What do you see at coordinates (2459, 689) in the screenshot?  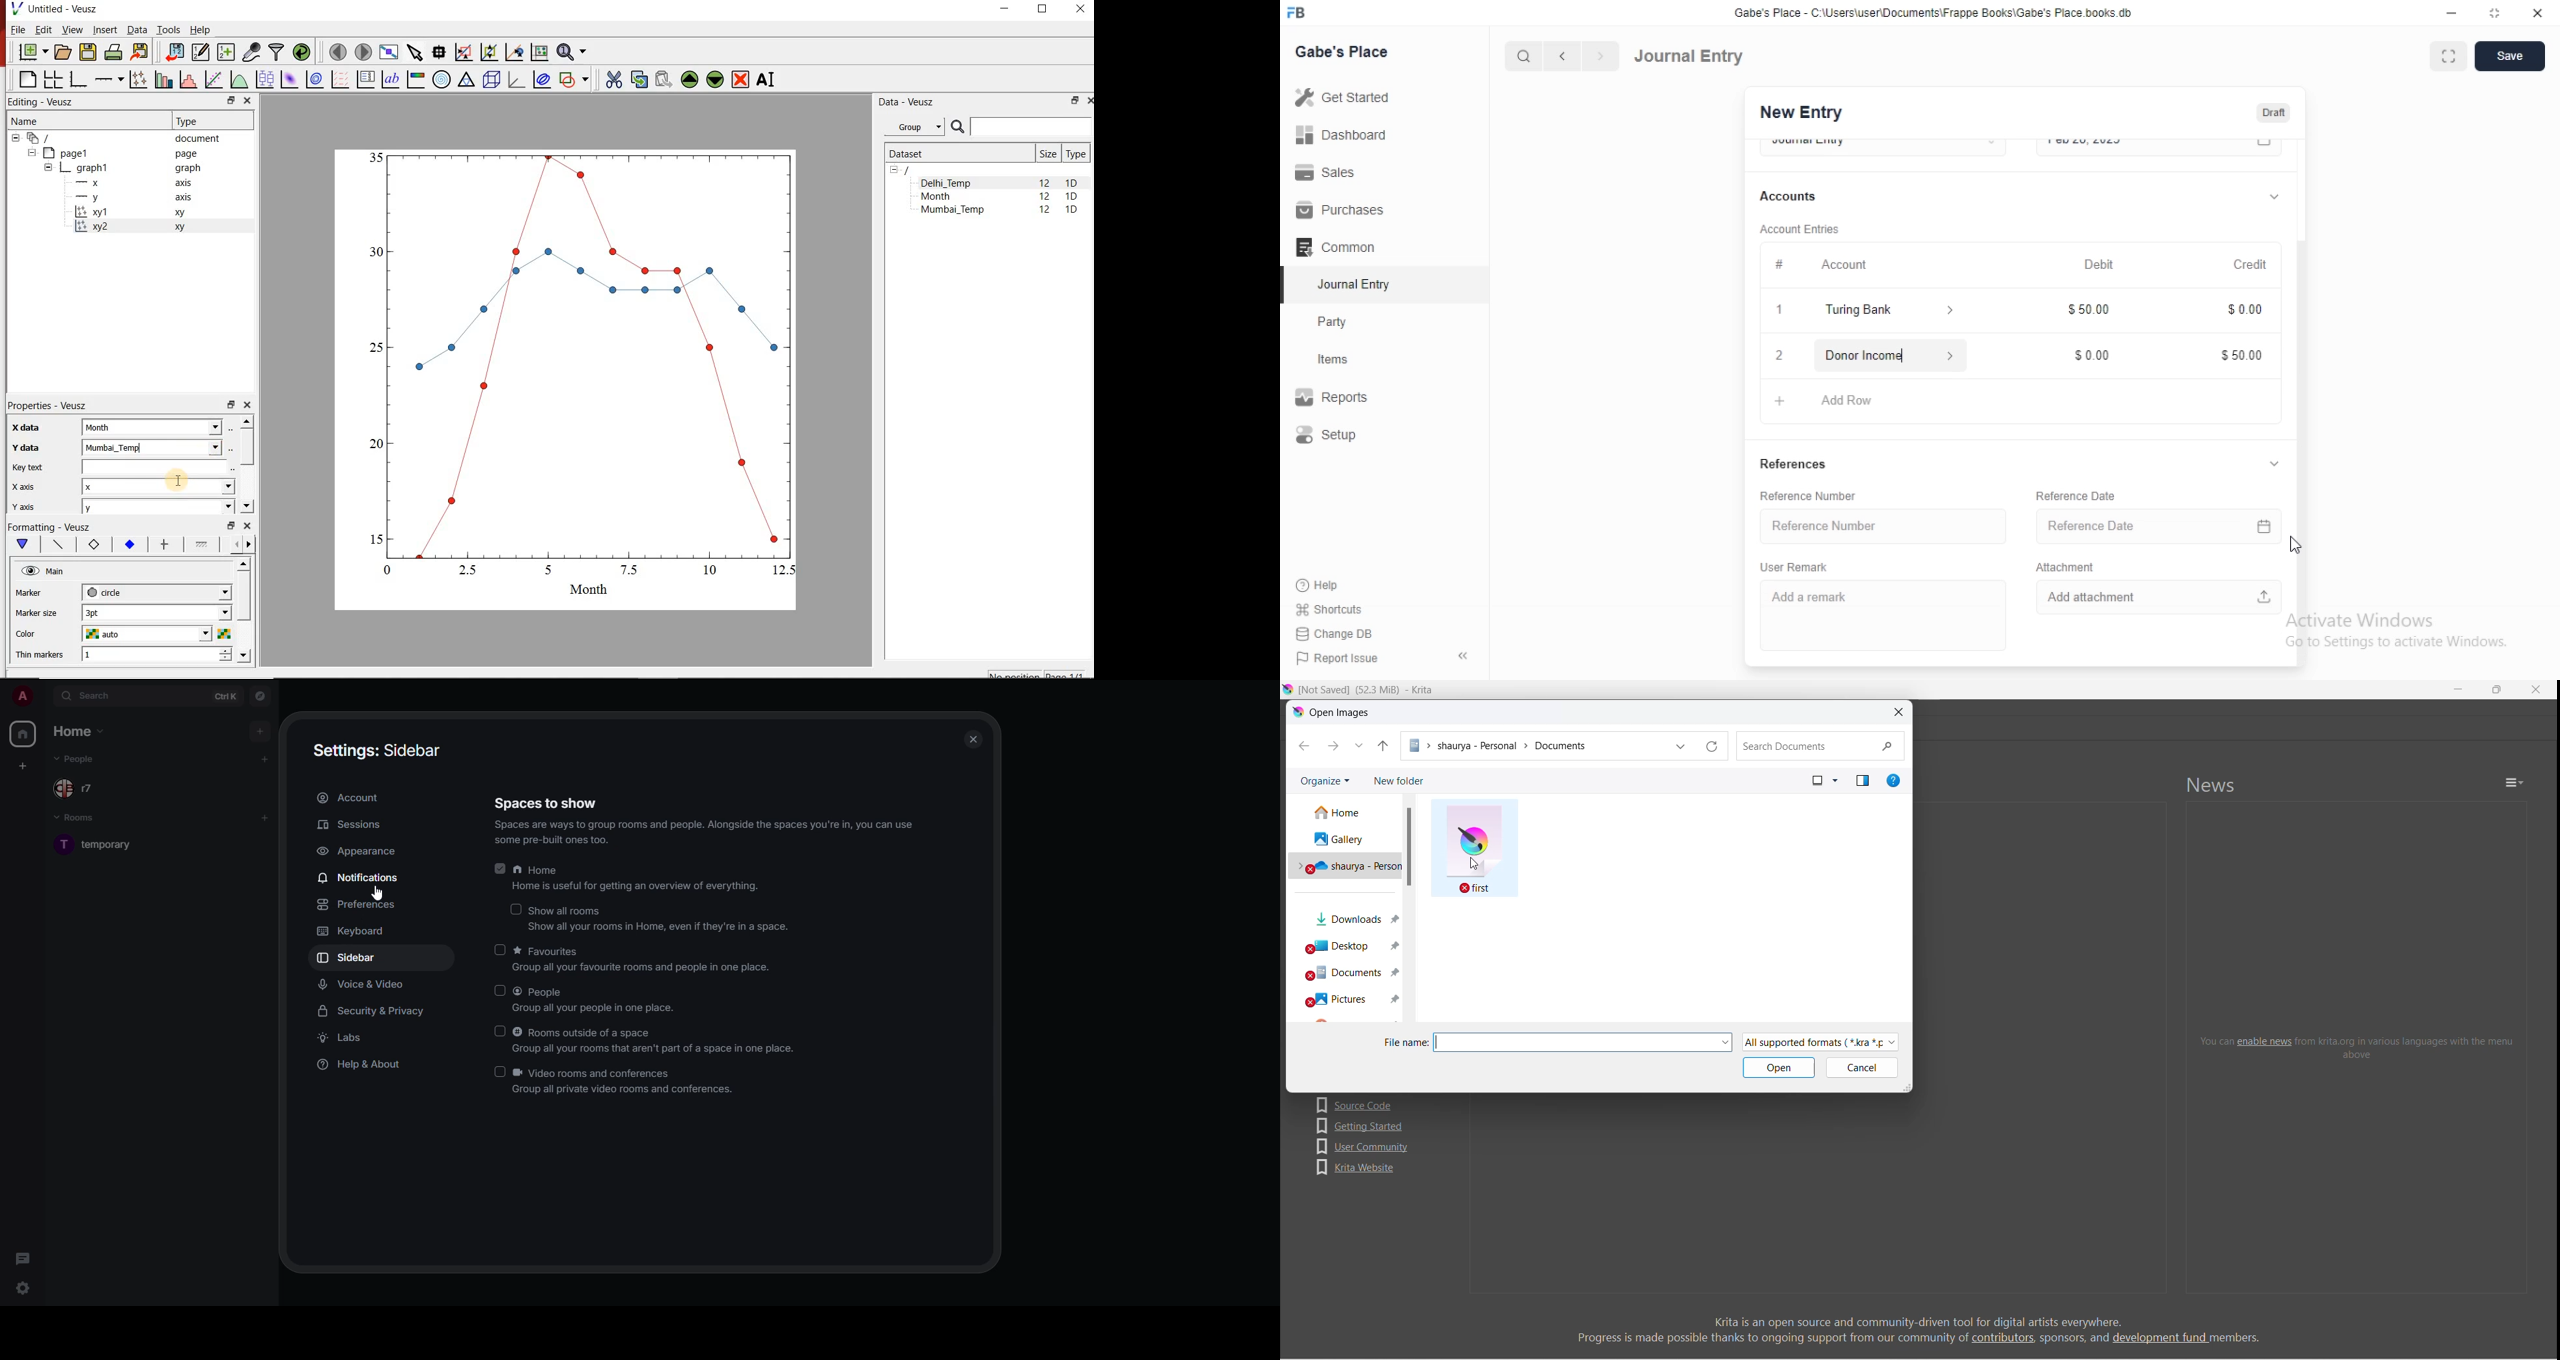 I see `minimize` at bounding box center [2459, 689].